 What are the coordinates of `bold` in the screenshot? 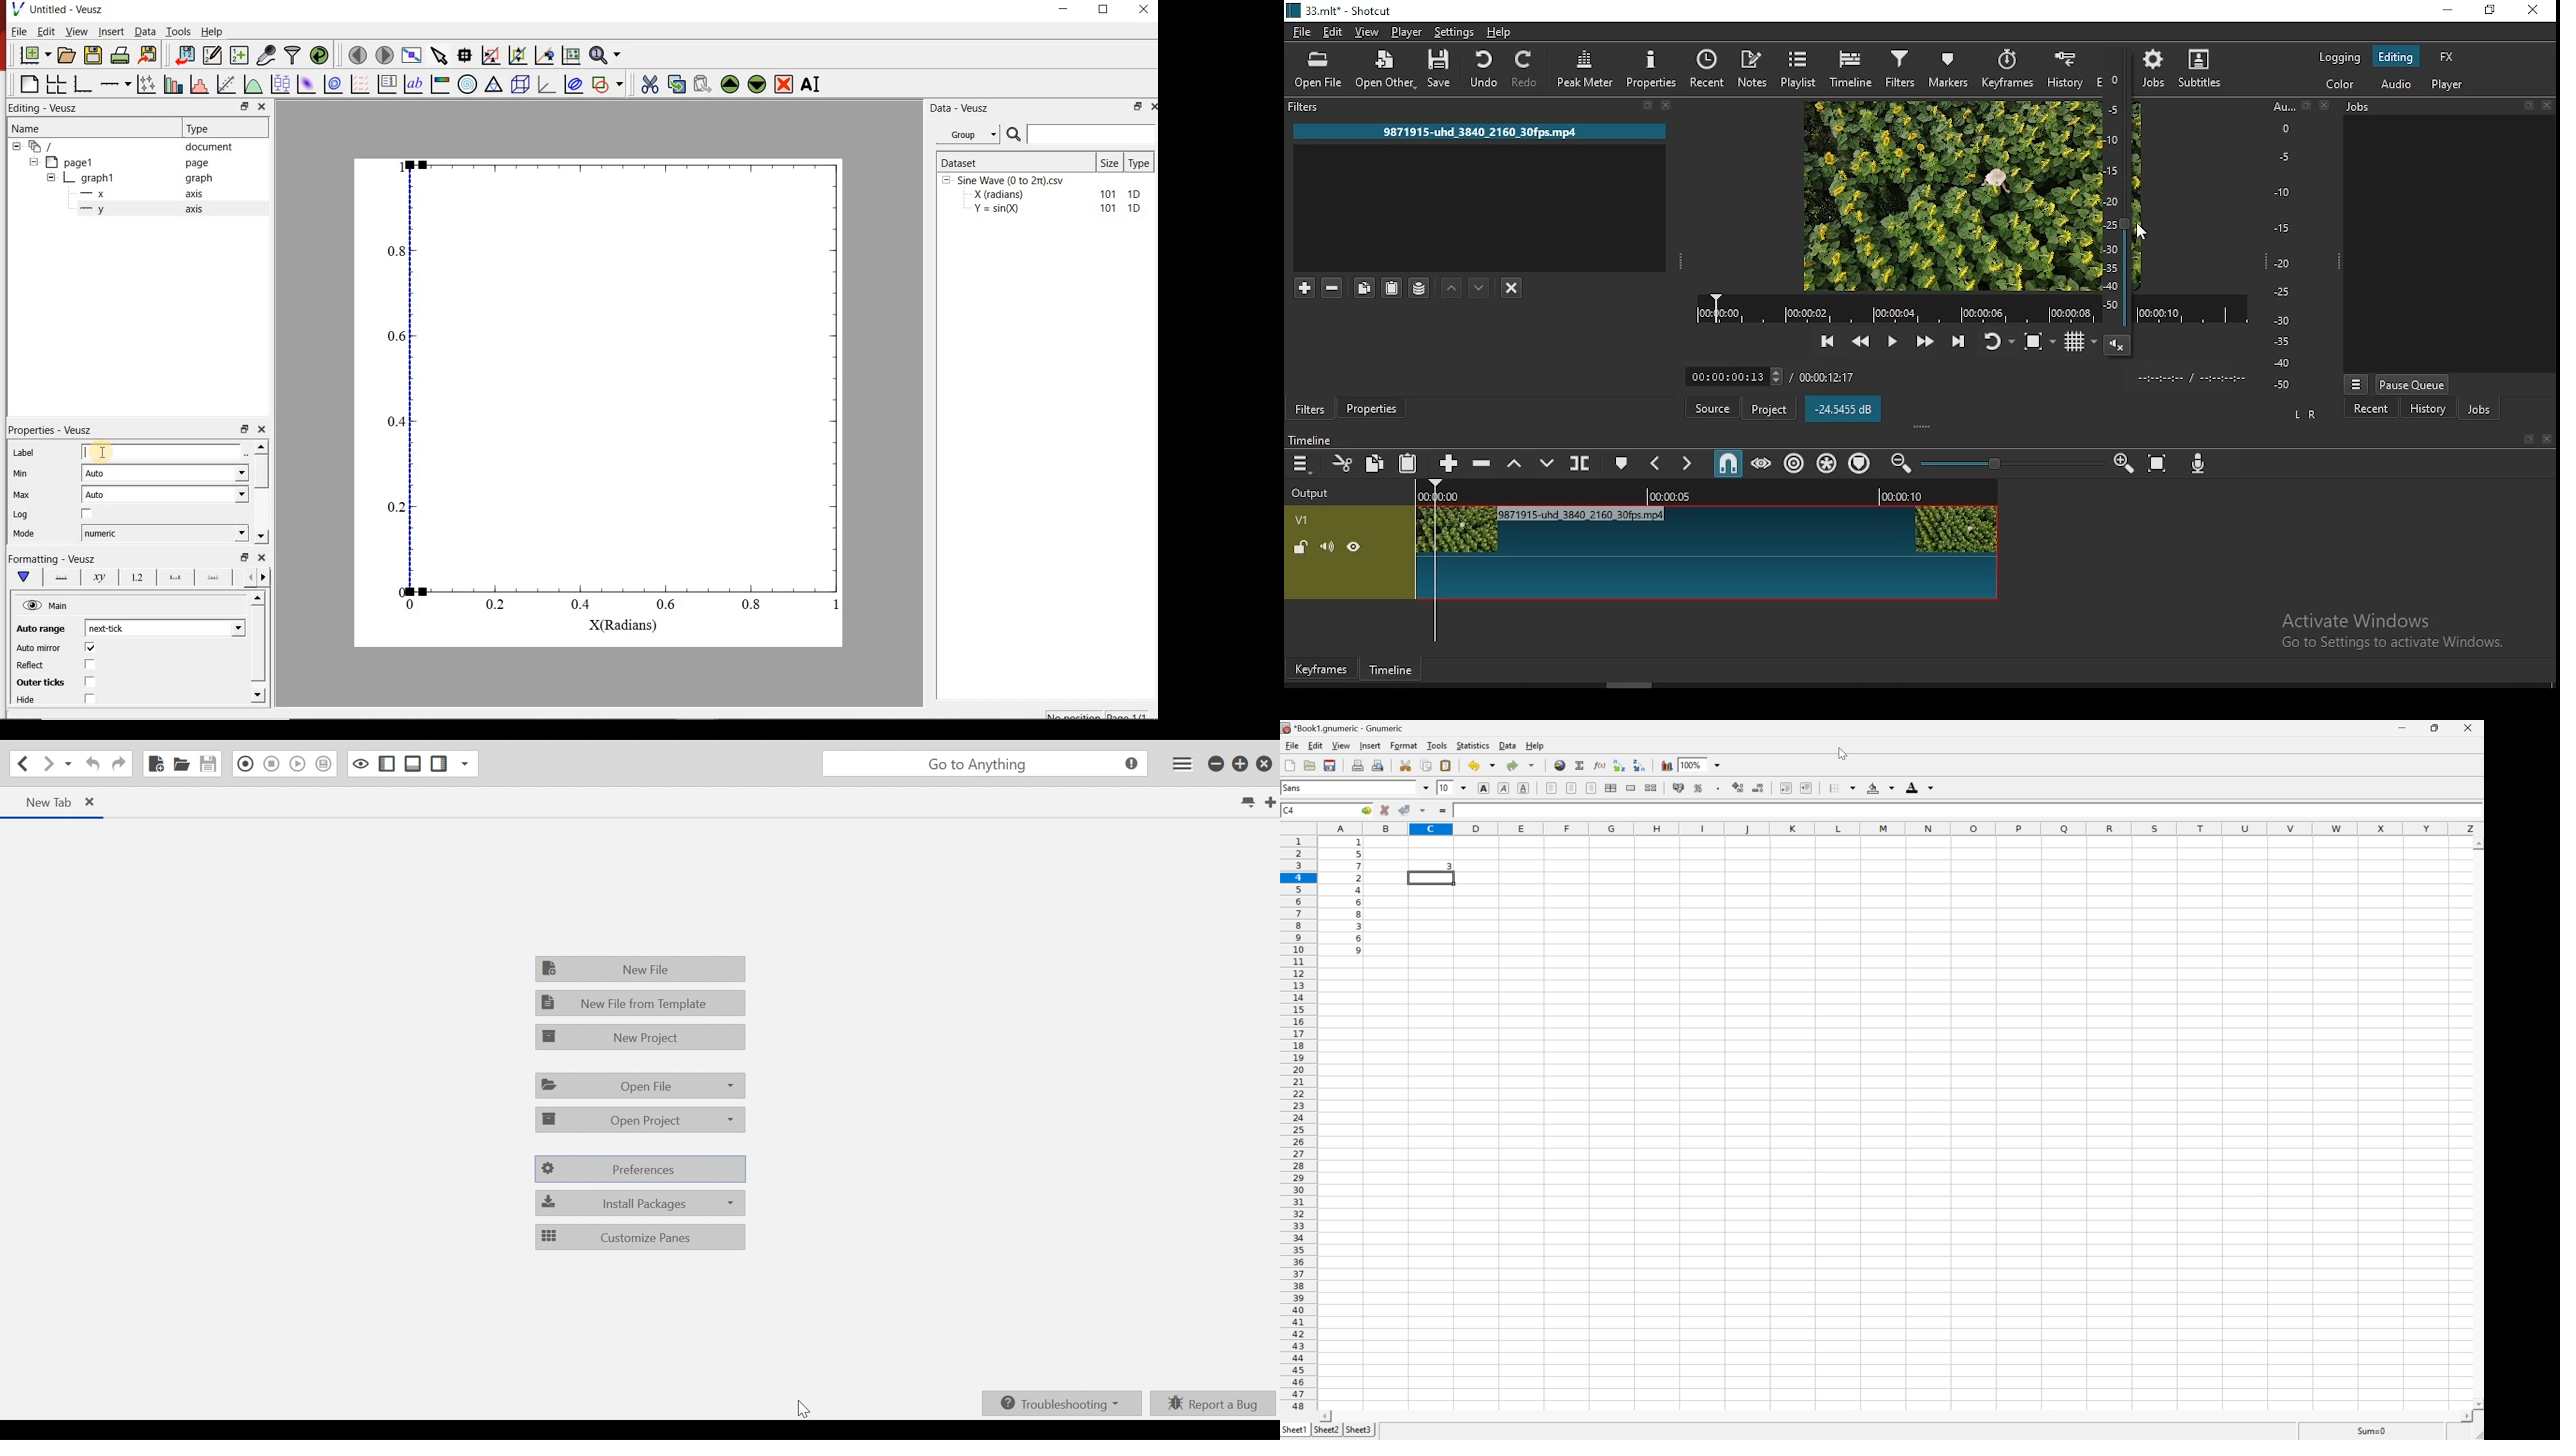 It's located at (1483, 788).